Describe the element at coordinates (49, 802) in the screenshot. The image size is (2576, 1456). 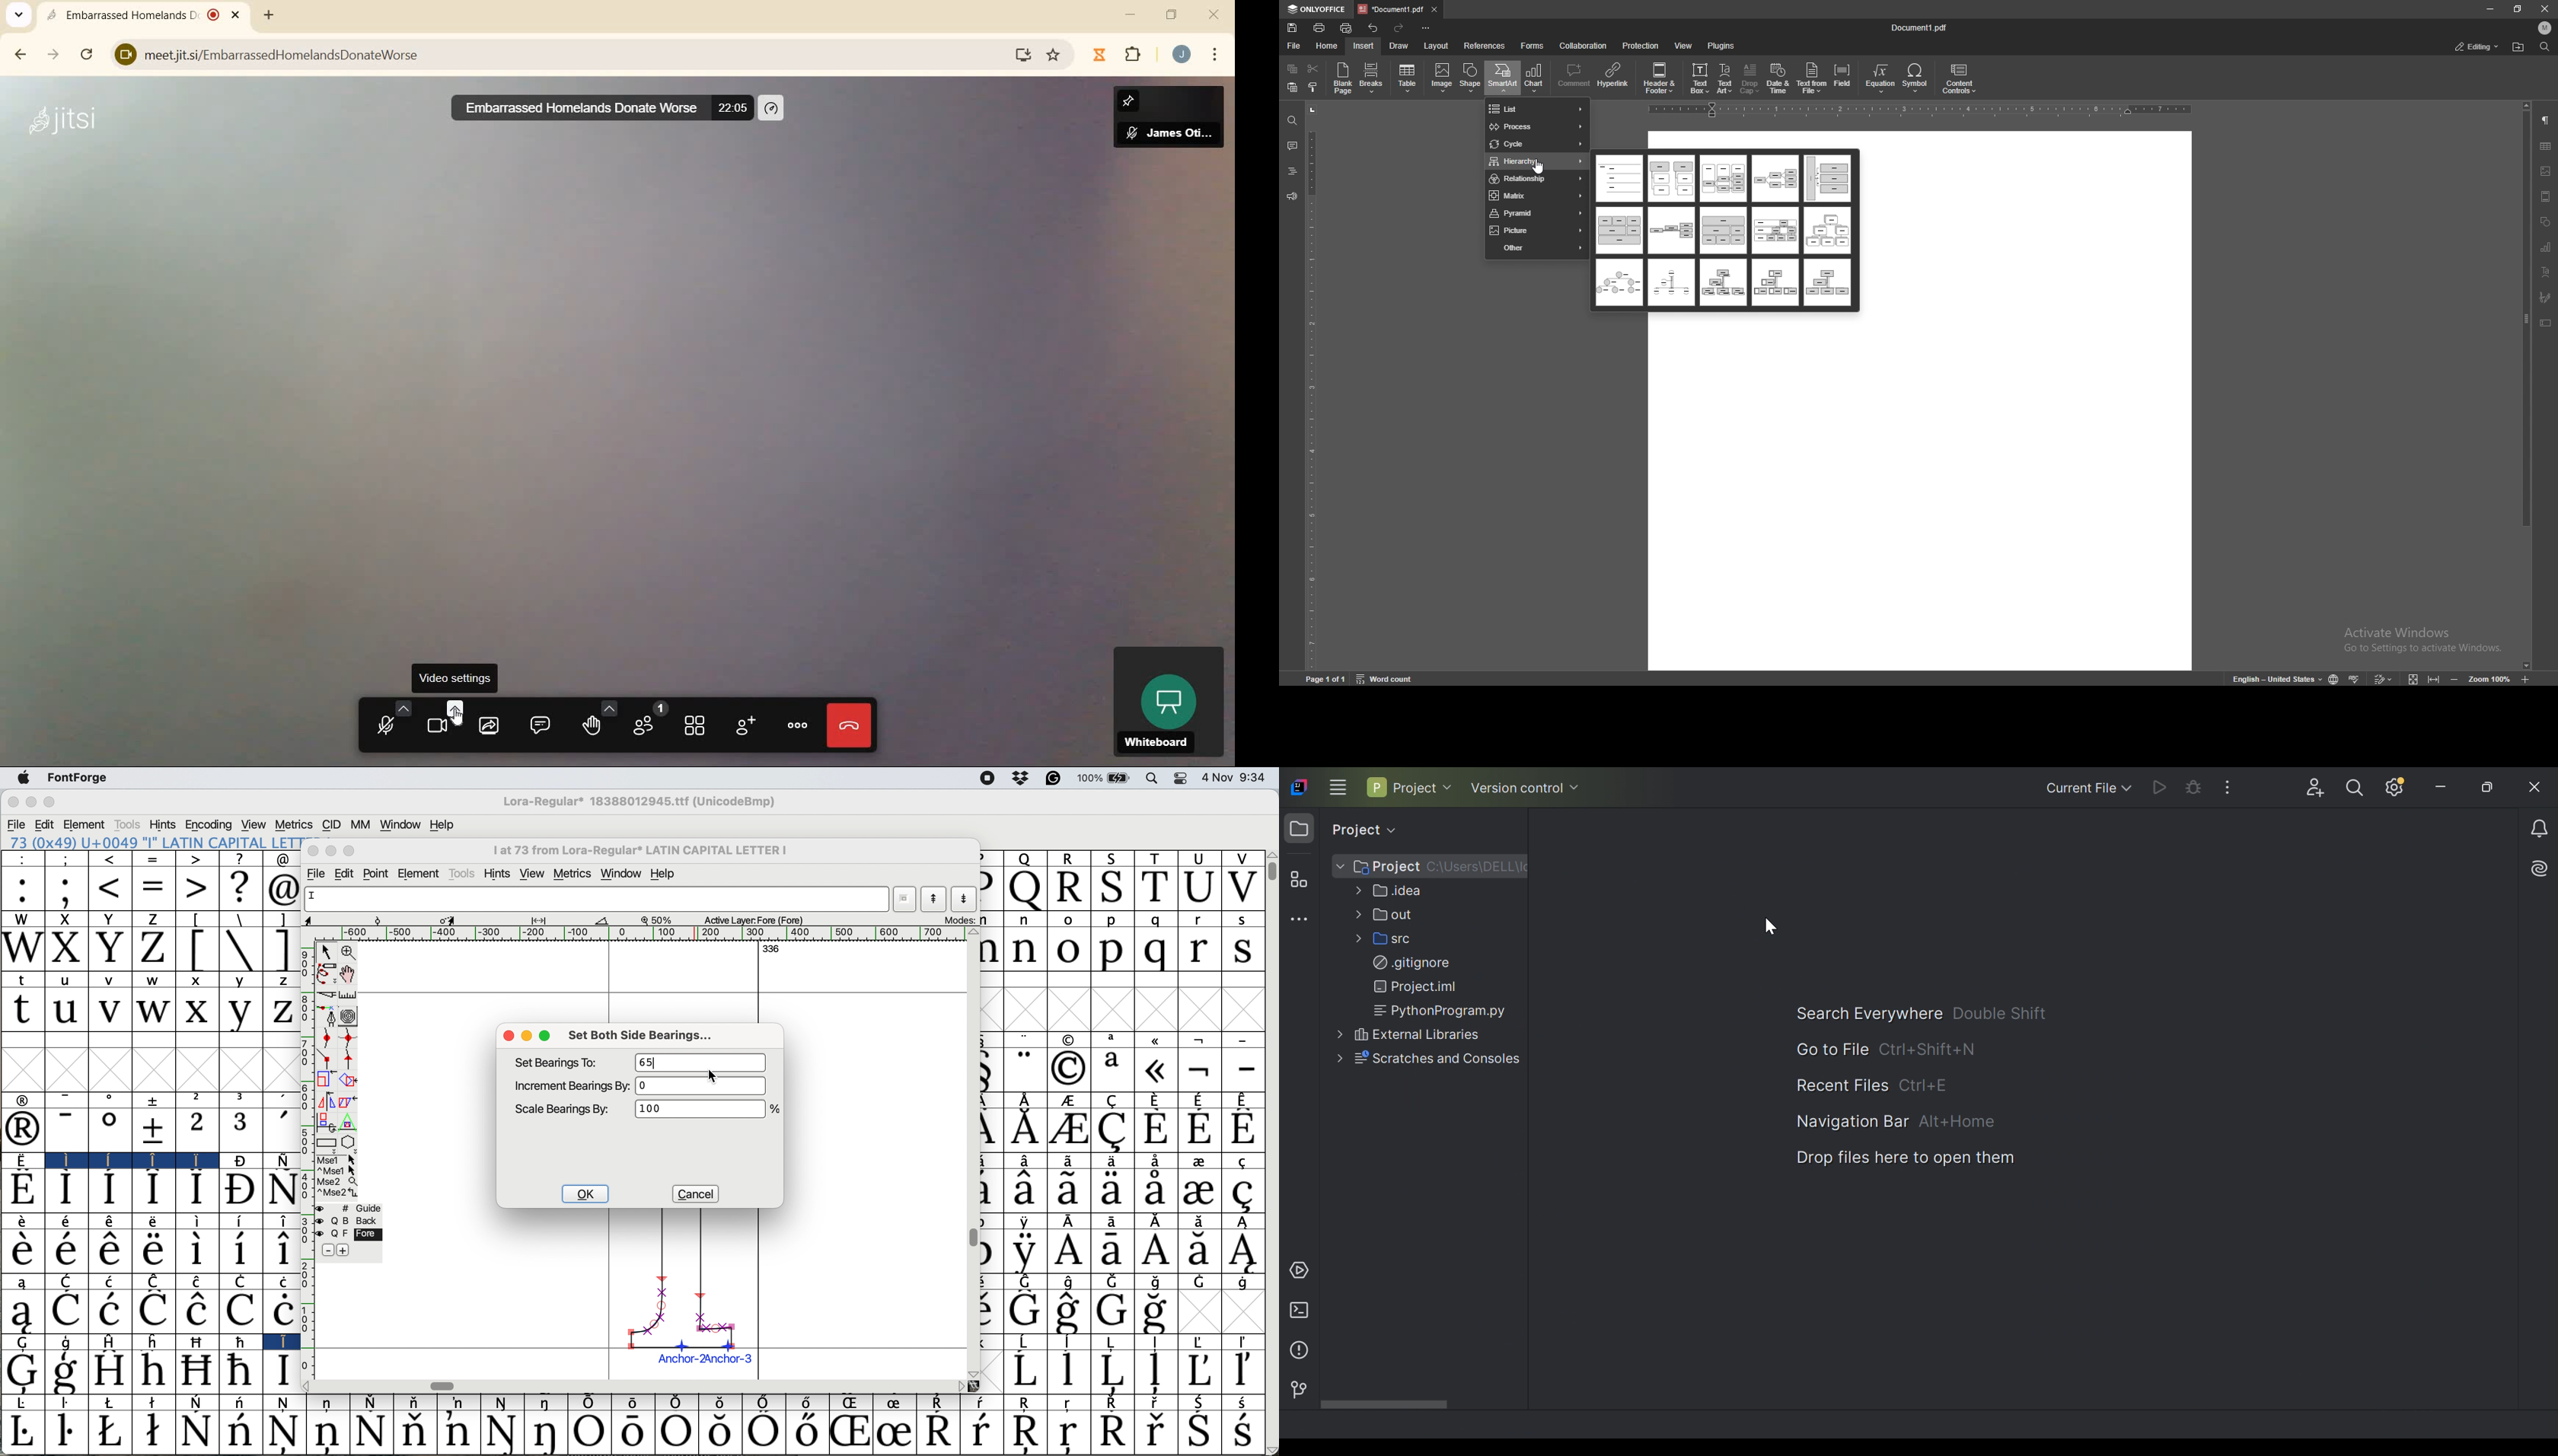
I see `maximize` at that location.